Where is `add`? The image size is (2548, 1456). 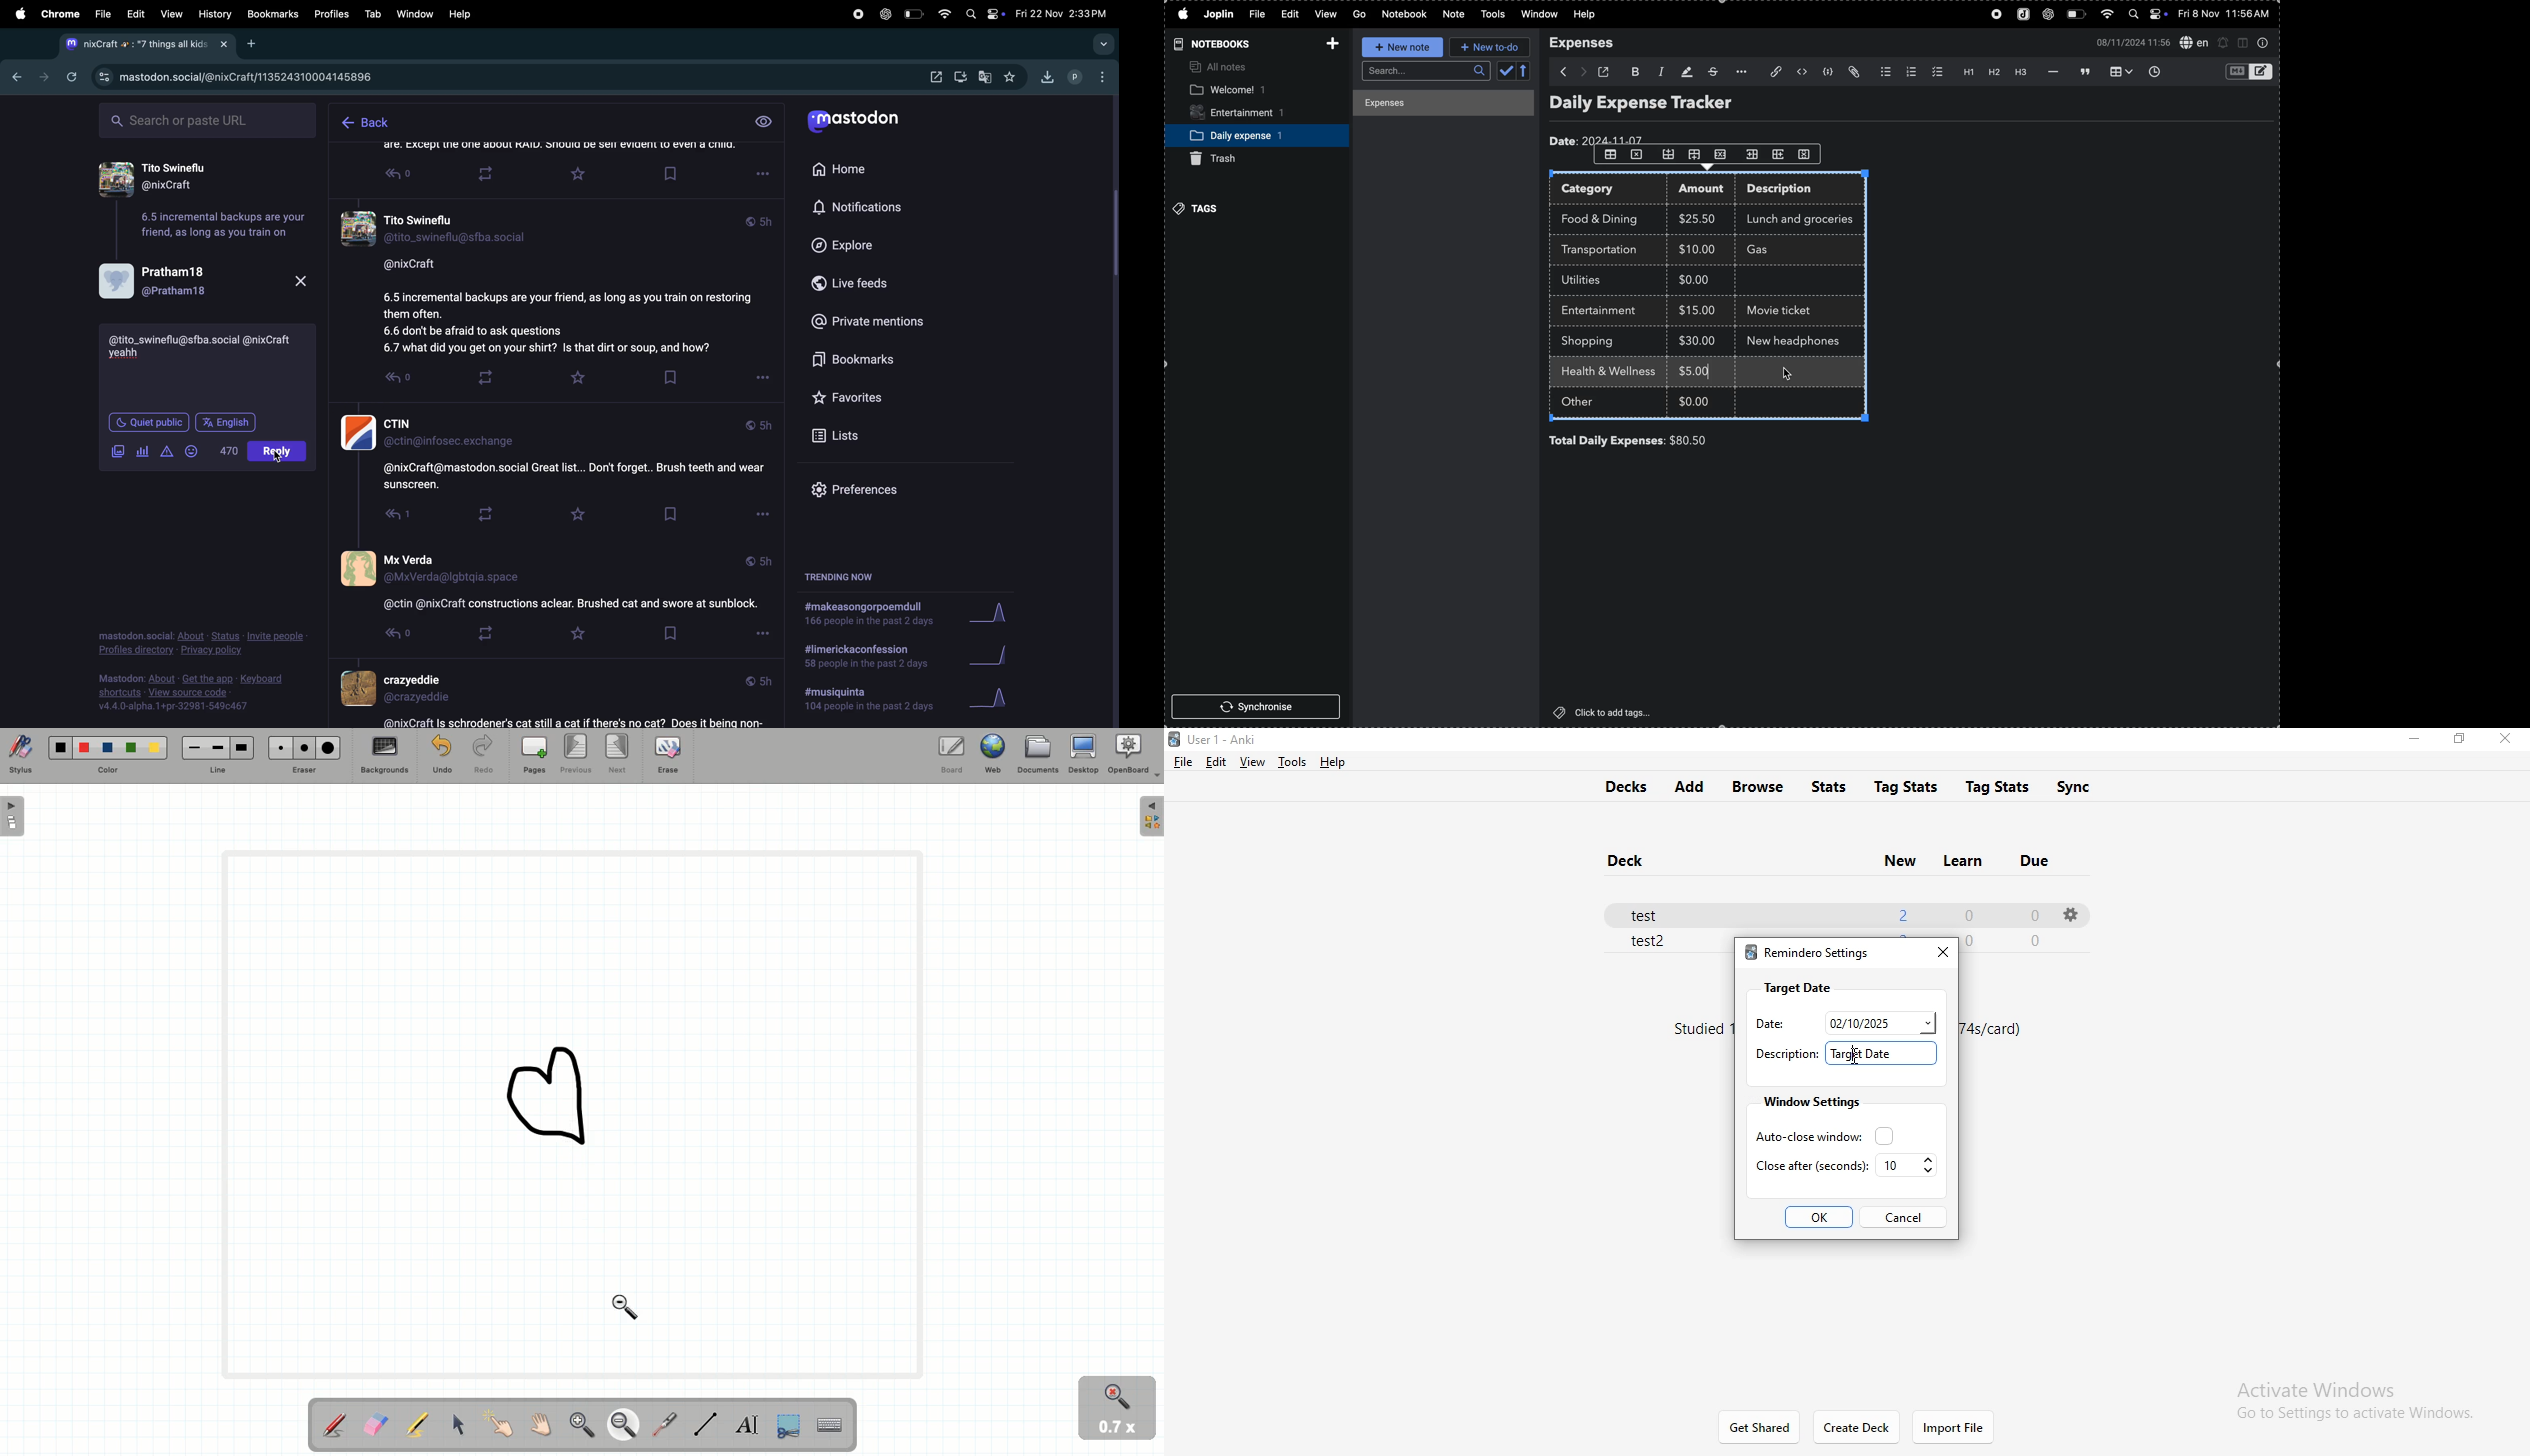
add is located at coordinates (1688, 787).